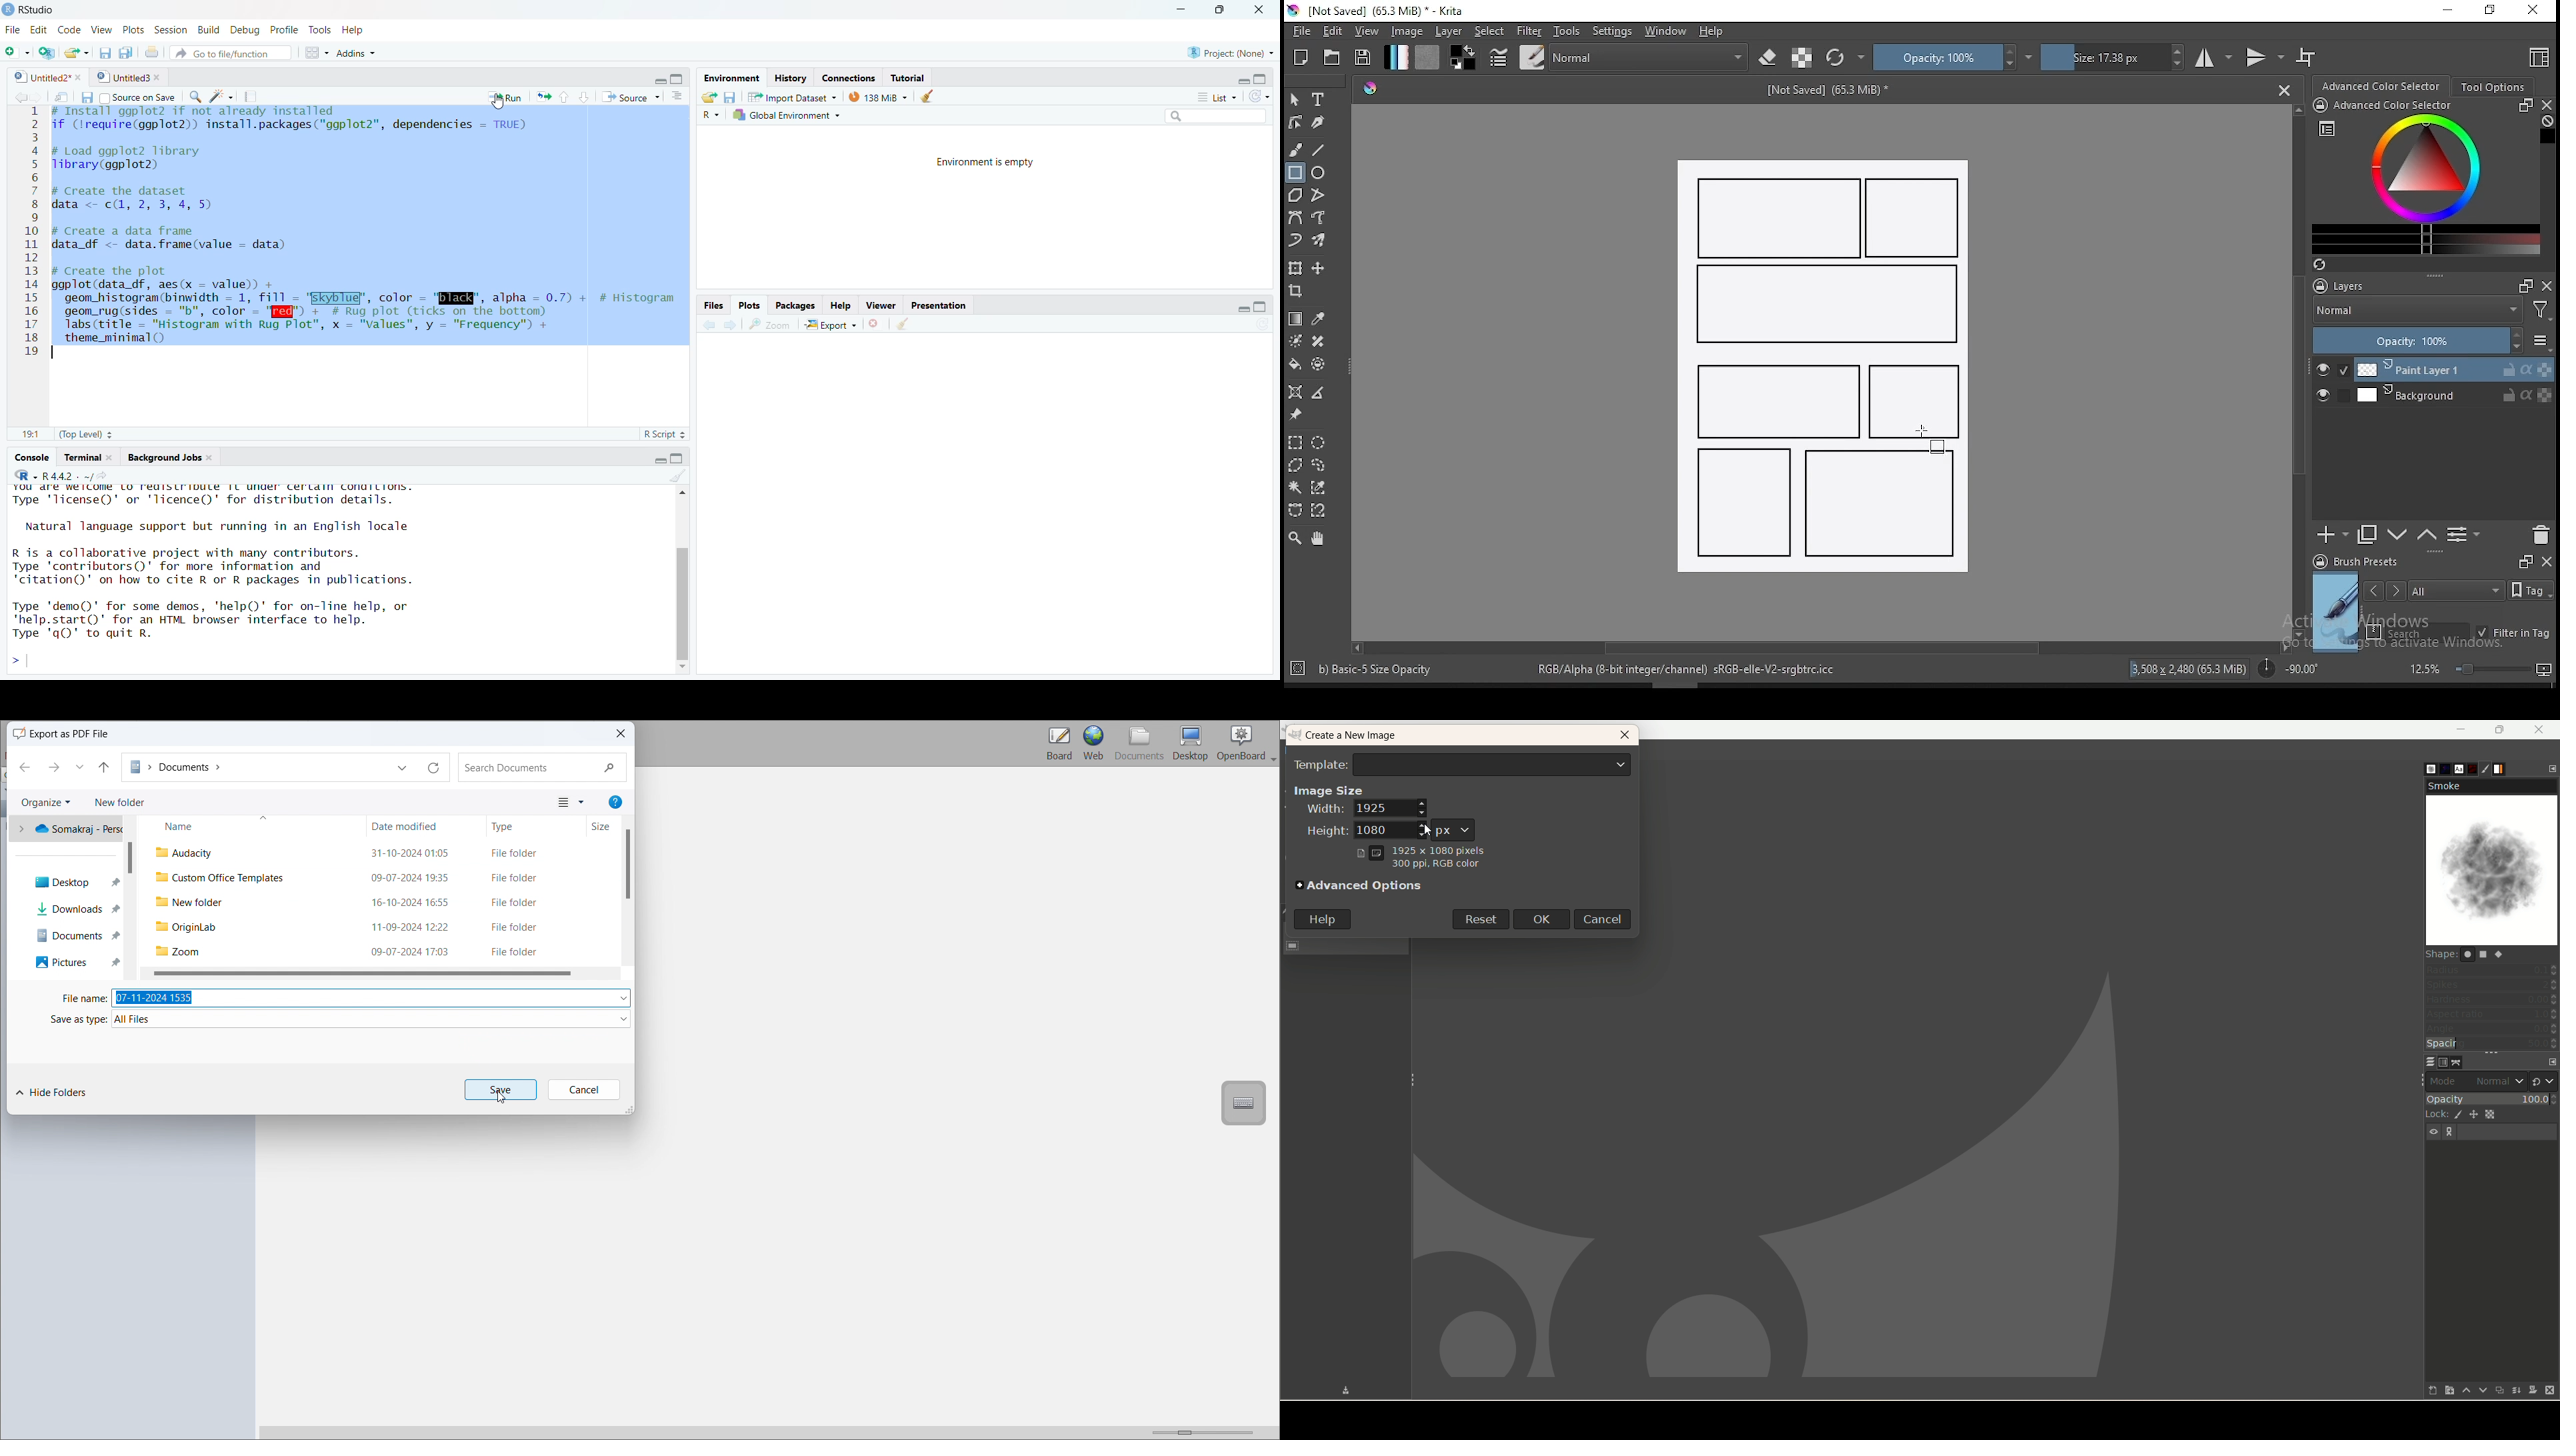 This screenshot has width=2576, height=1456. I want to click on blending mode, so click(1650, 57).